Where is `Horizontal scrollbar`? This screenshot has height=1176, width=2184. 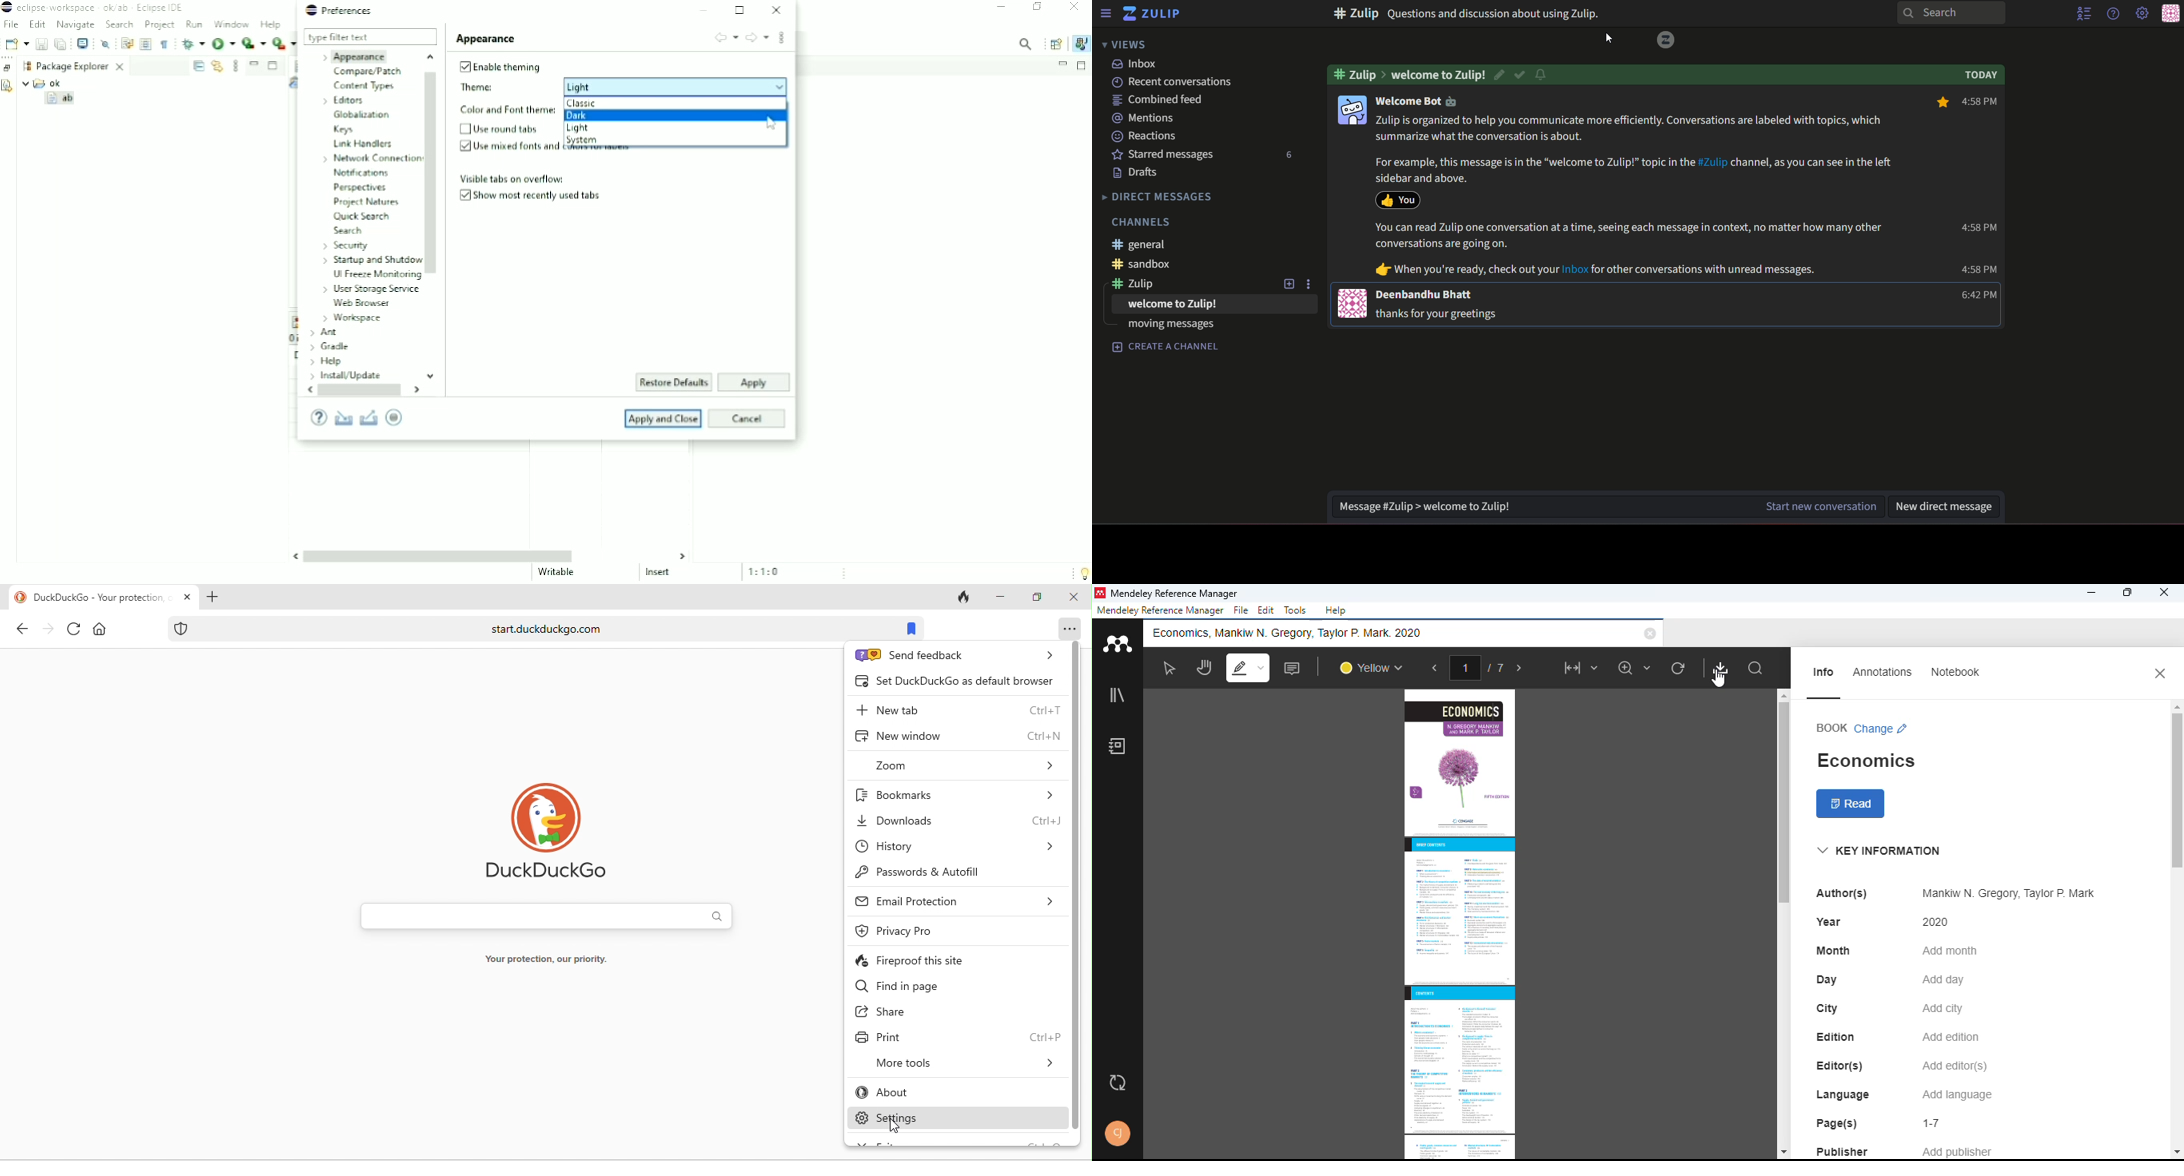
Horizontal scrollbar is located at coordinates (366, 391).